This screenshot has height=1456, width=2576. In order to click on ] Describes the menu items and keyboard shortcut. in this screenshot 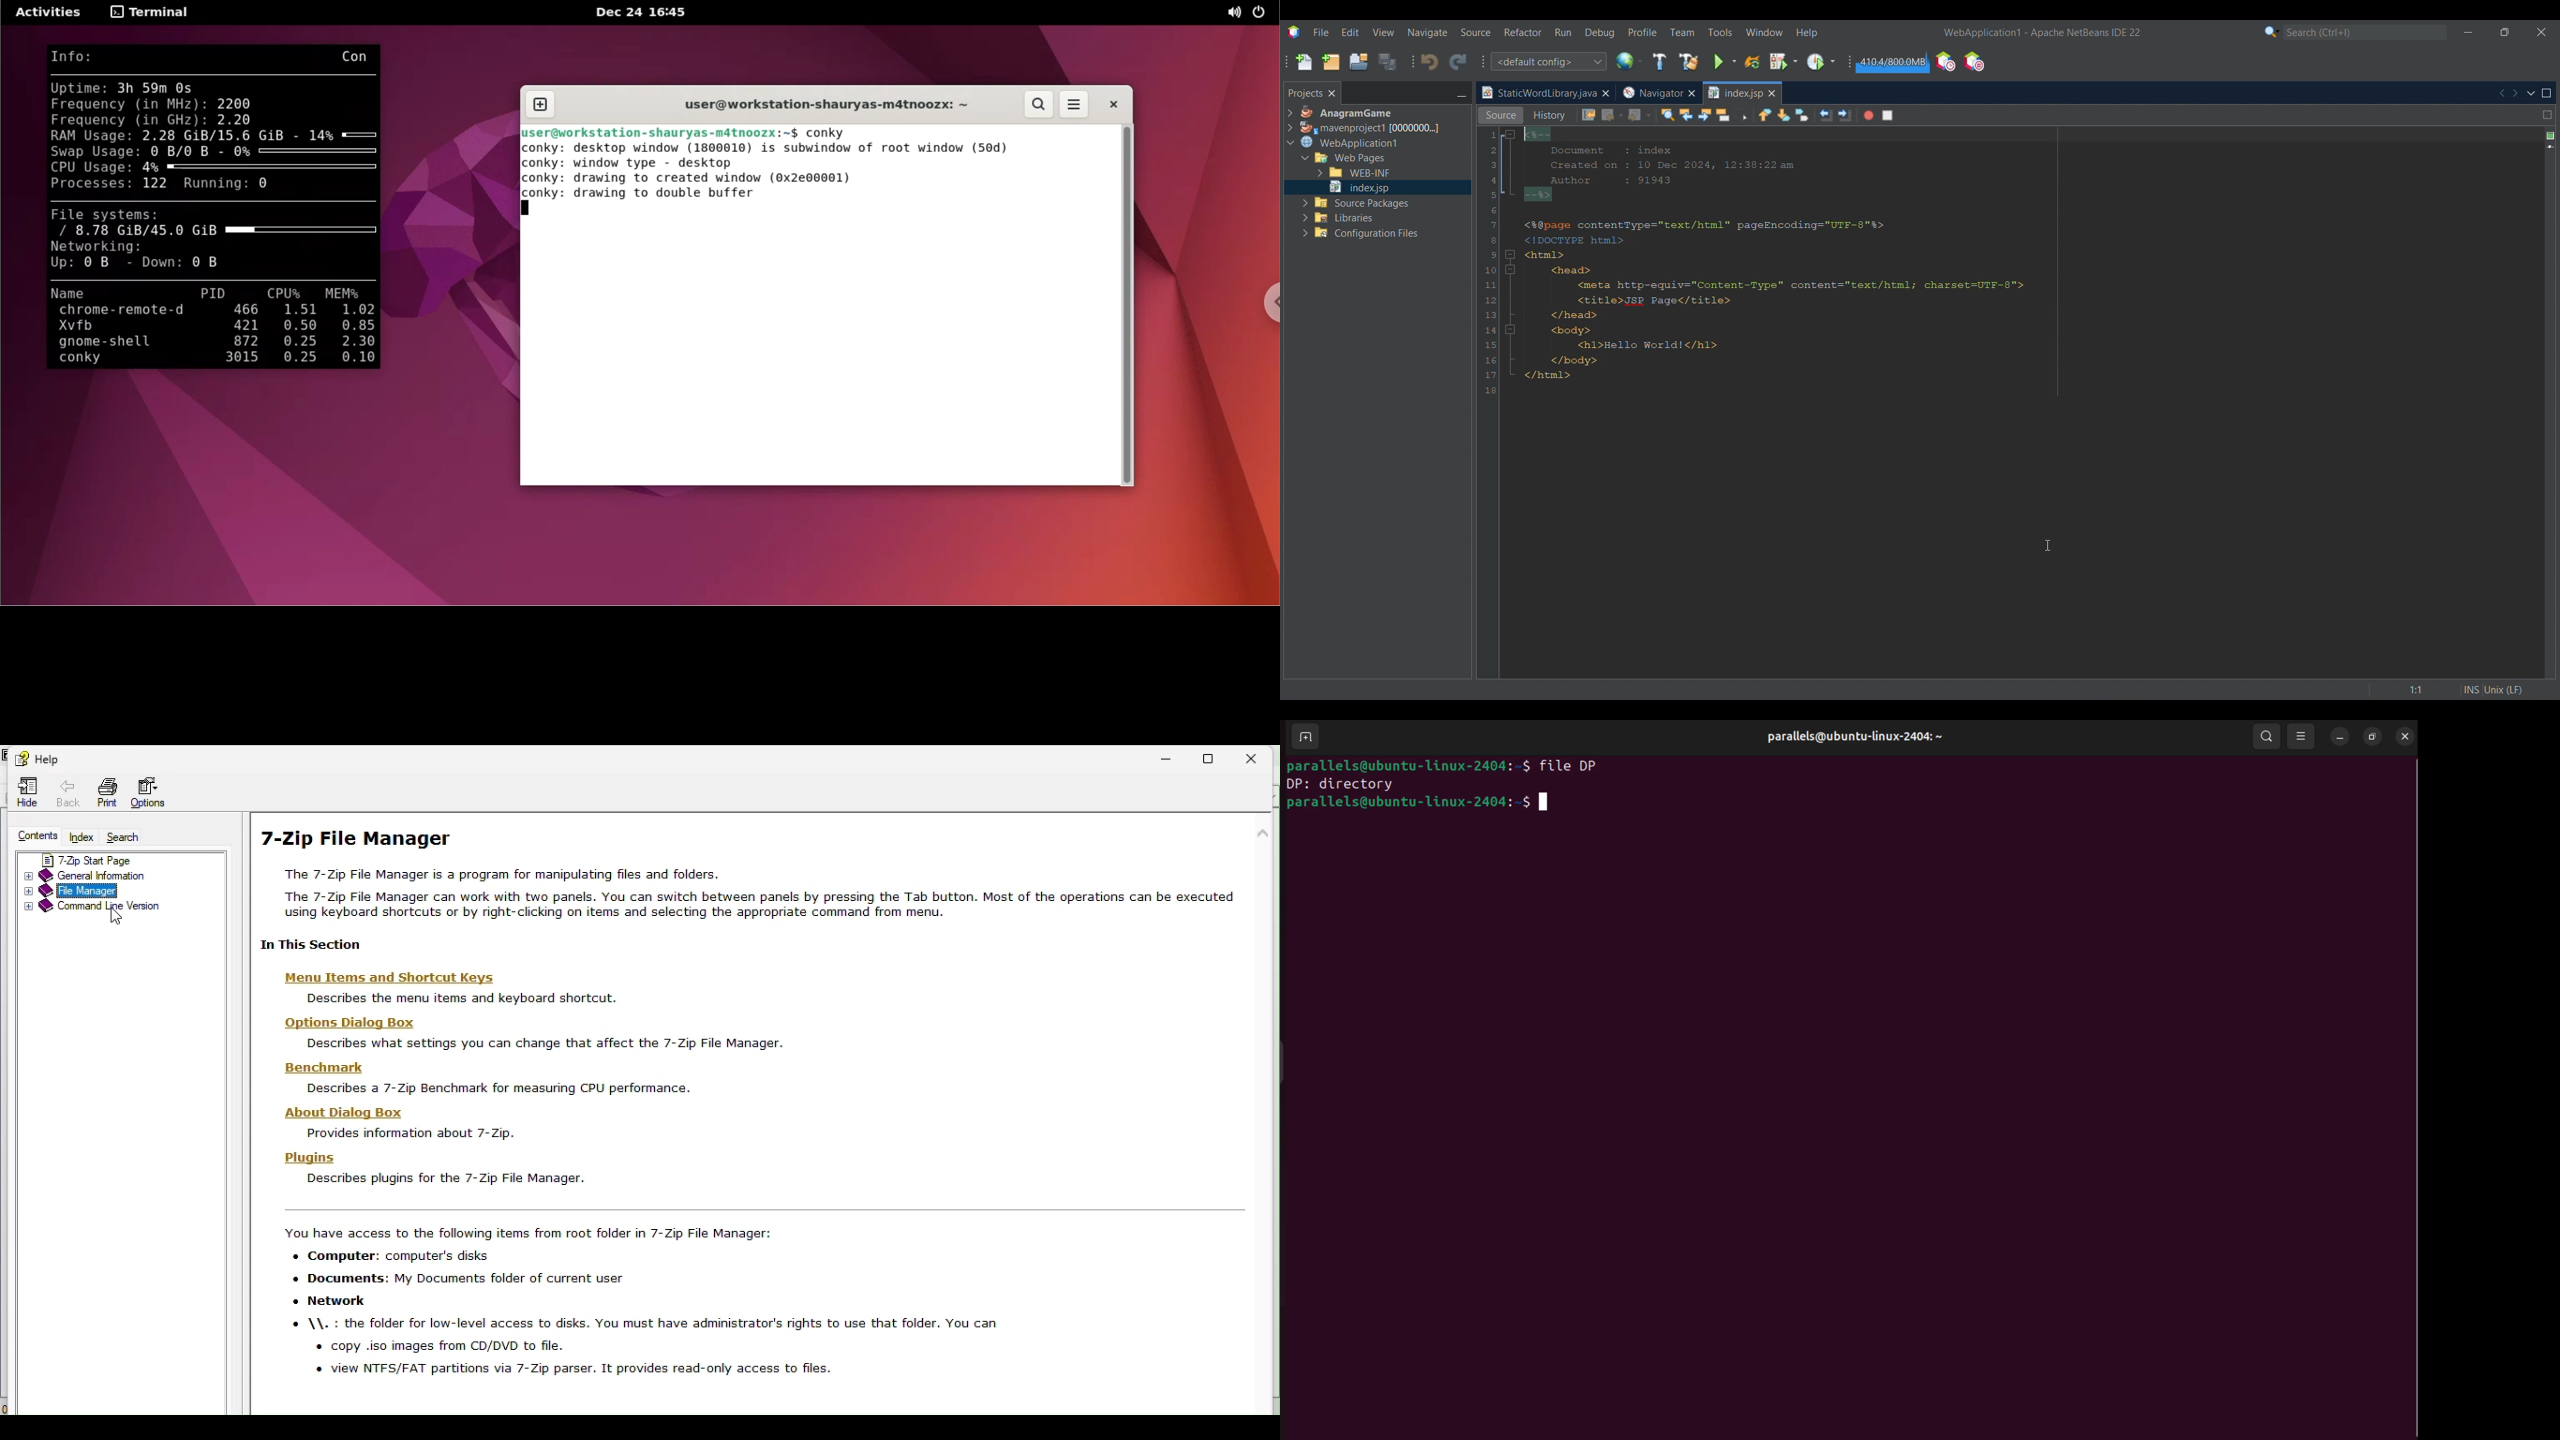, I will do `click(465, 998)`.